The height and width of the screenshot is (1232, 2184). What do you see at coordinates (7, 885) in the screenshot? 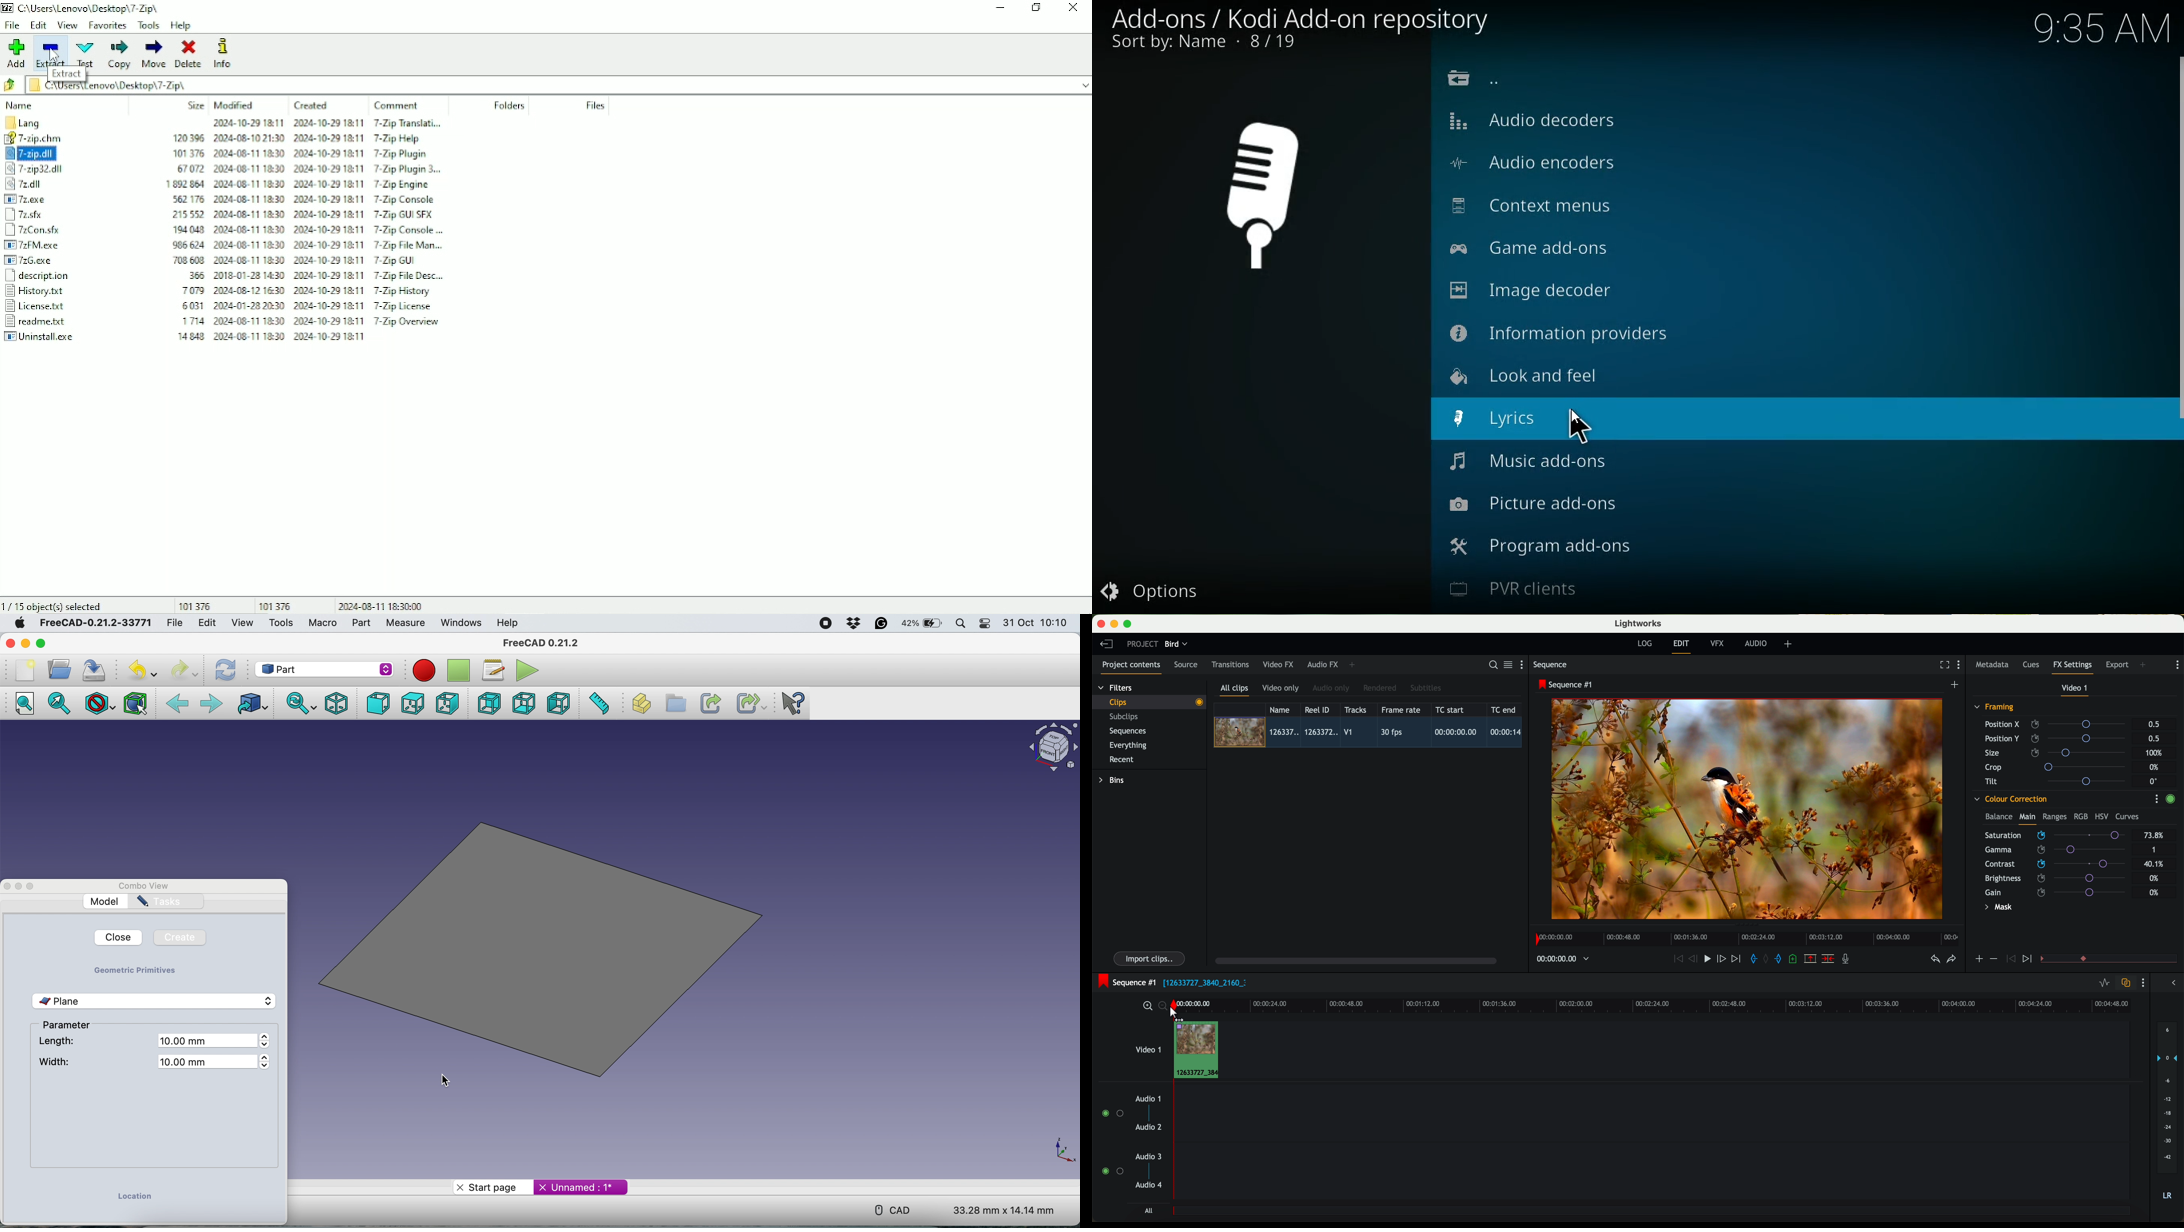
I see `Close` at bounding box center [7, 885].